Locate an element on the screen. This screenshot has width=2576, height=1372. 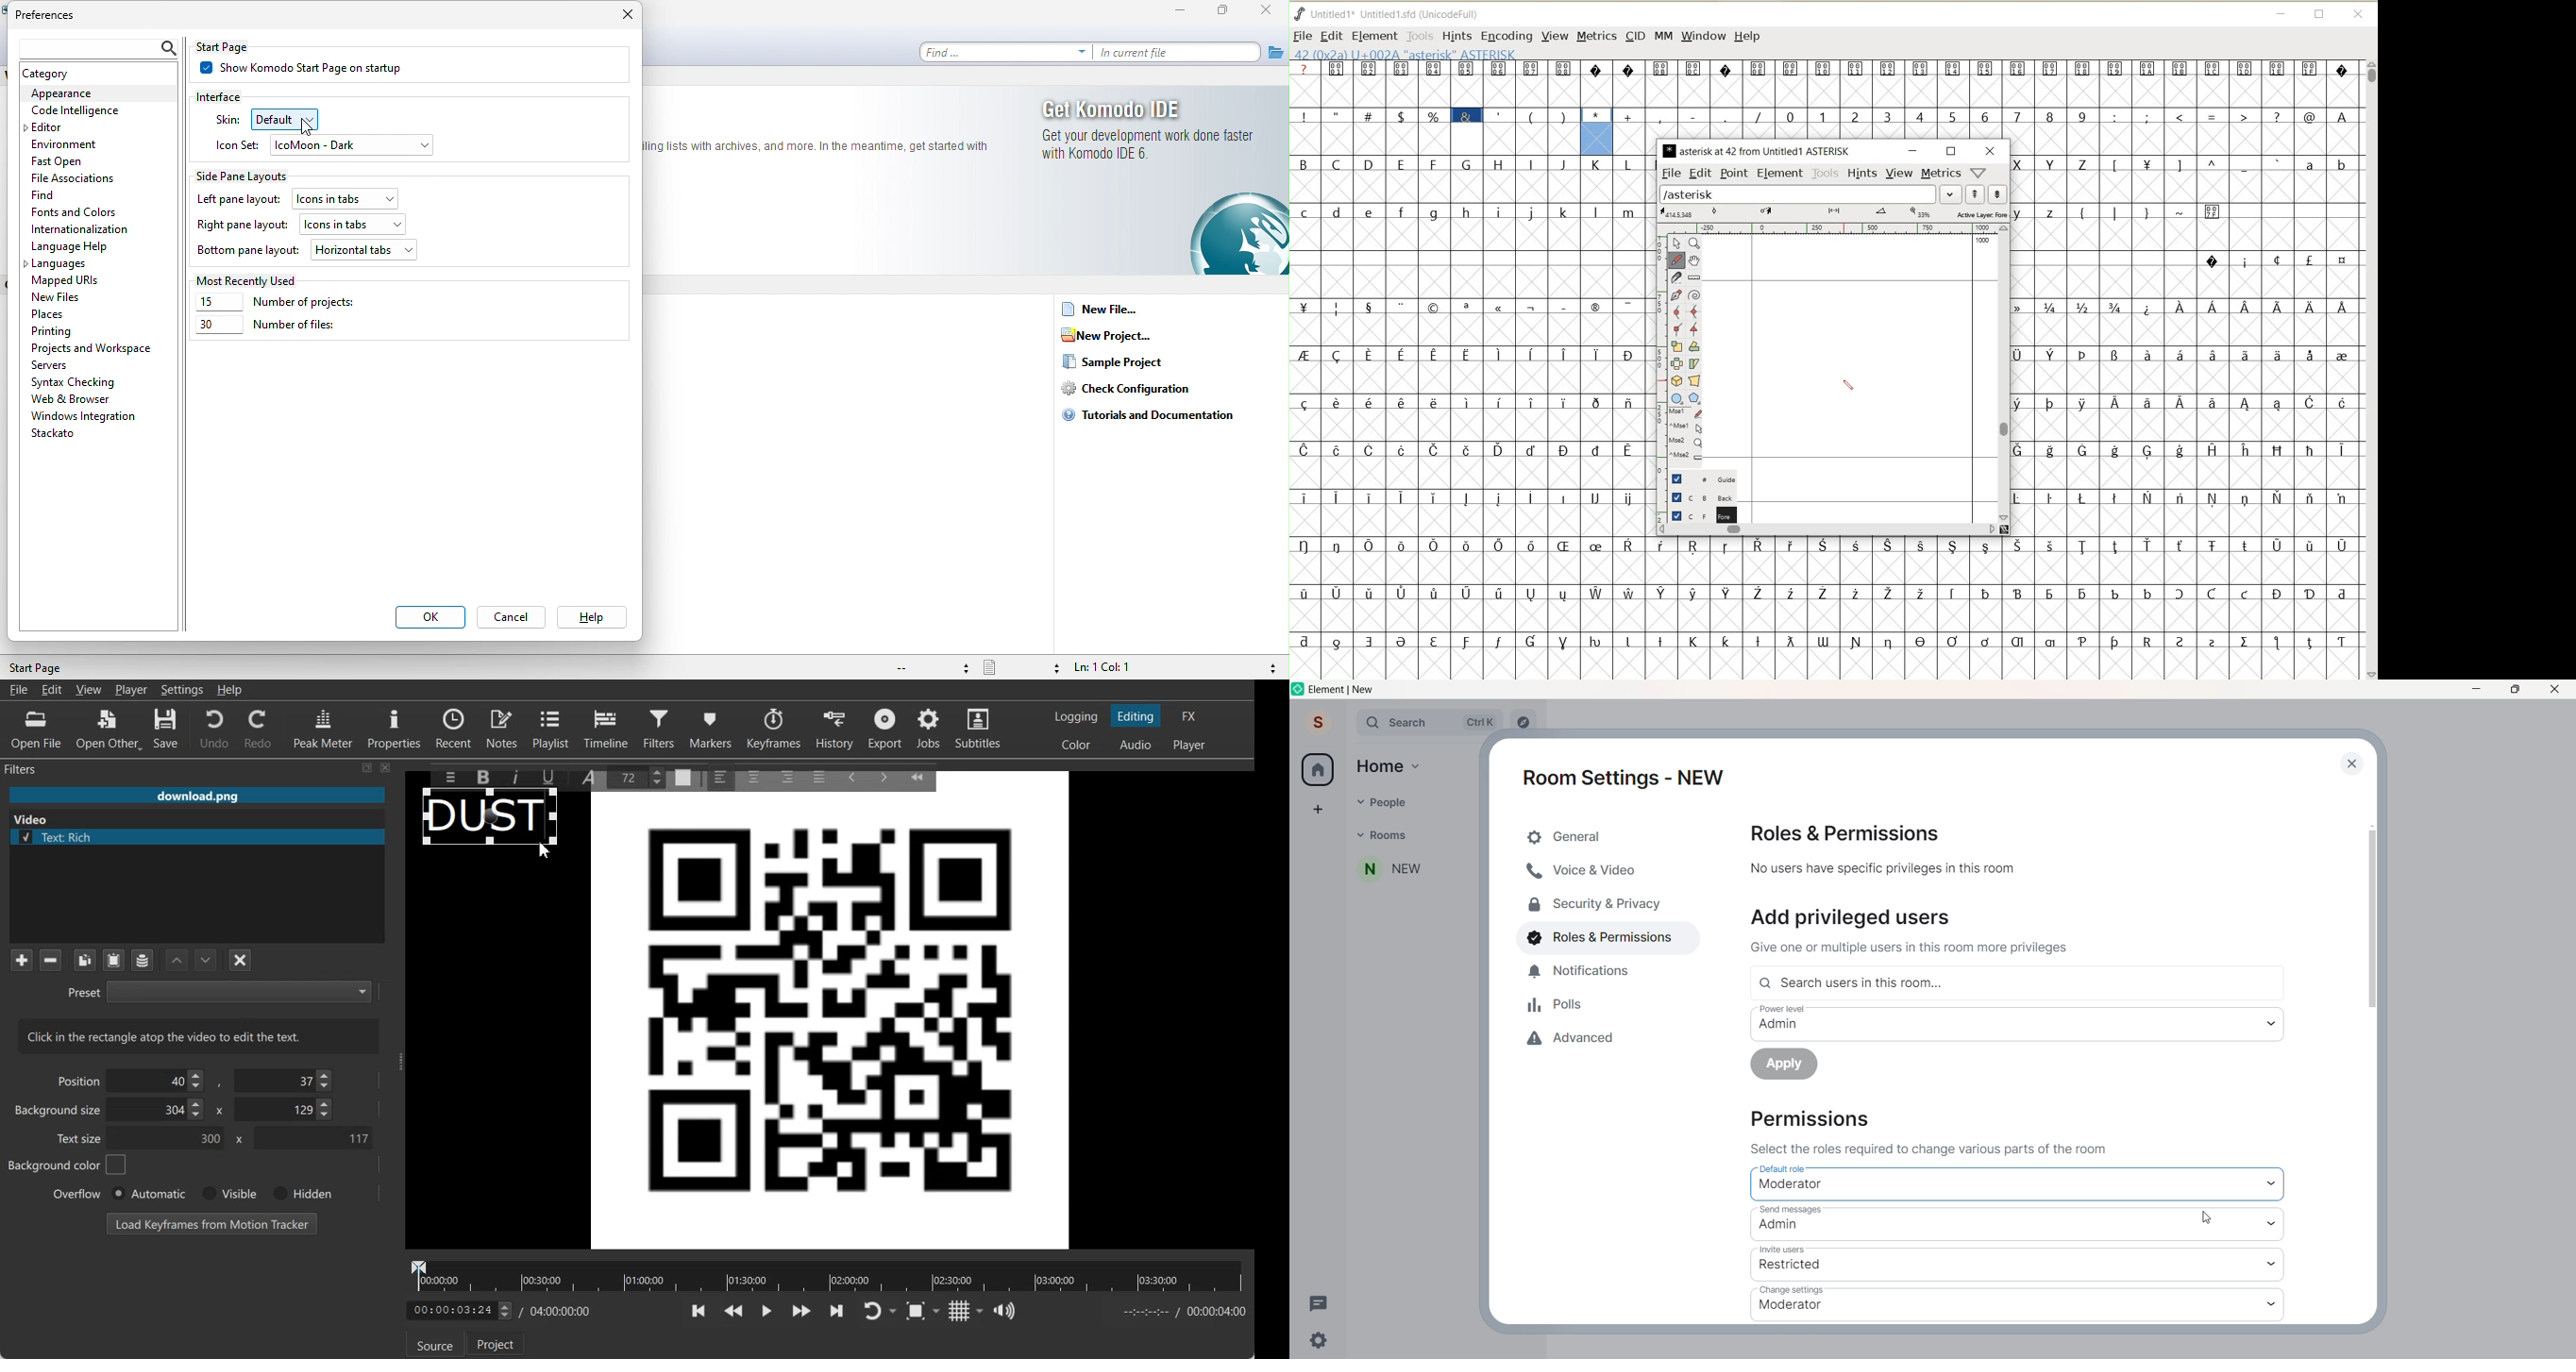
add a point, then drag out its control points is located at coordinates (1675, 295).